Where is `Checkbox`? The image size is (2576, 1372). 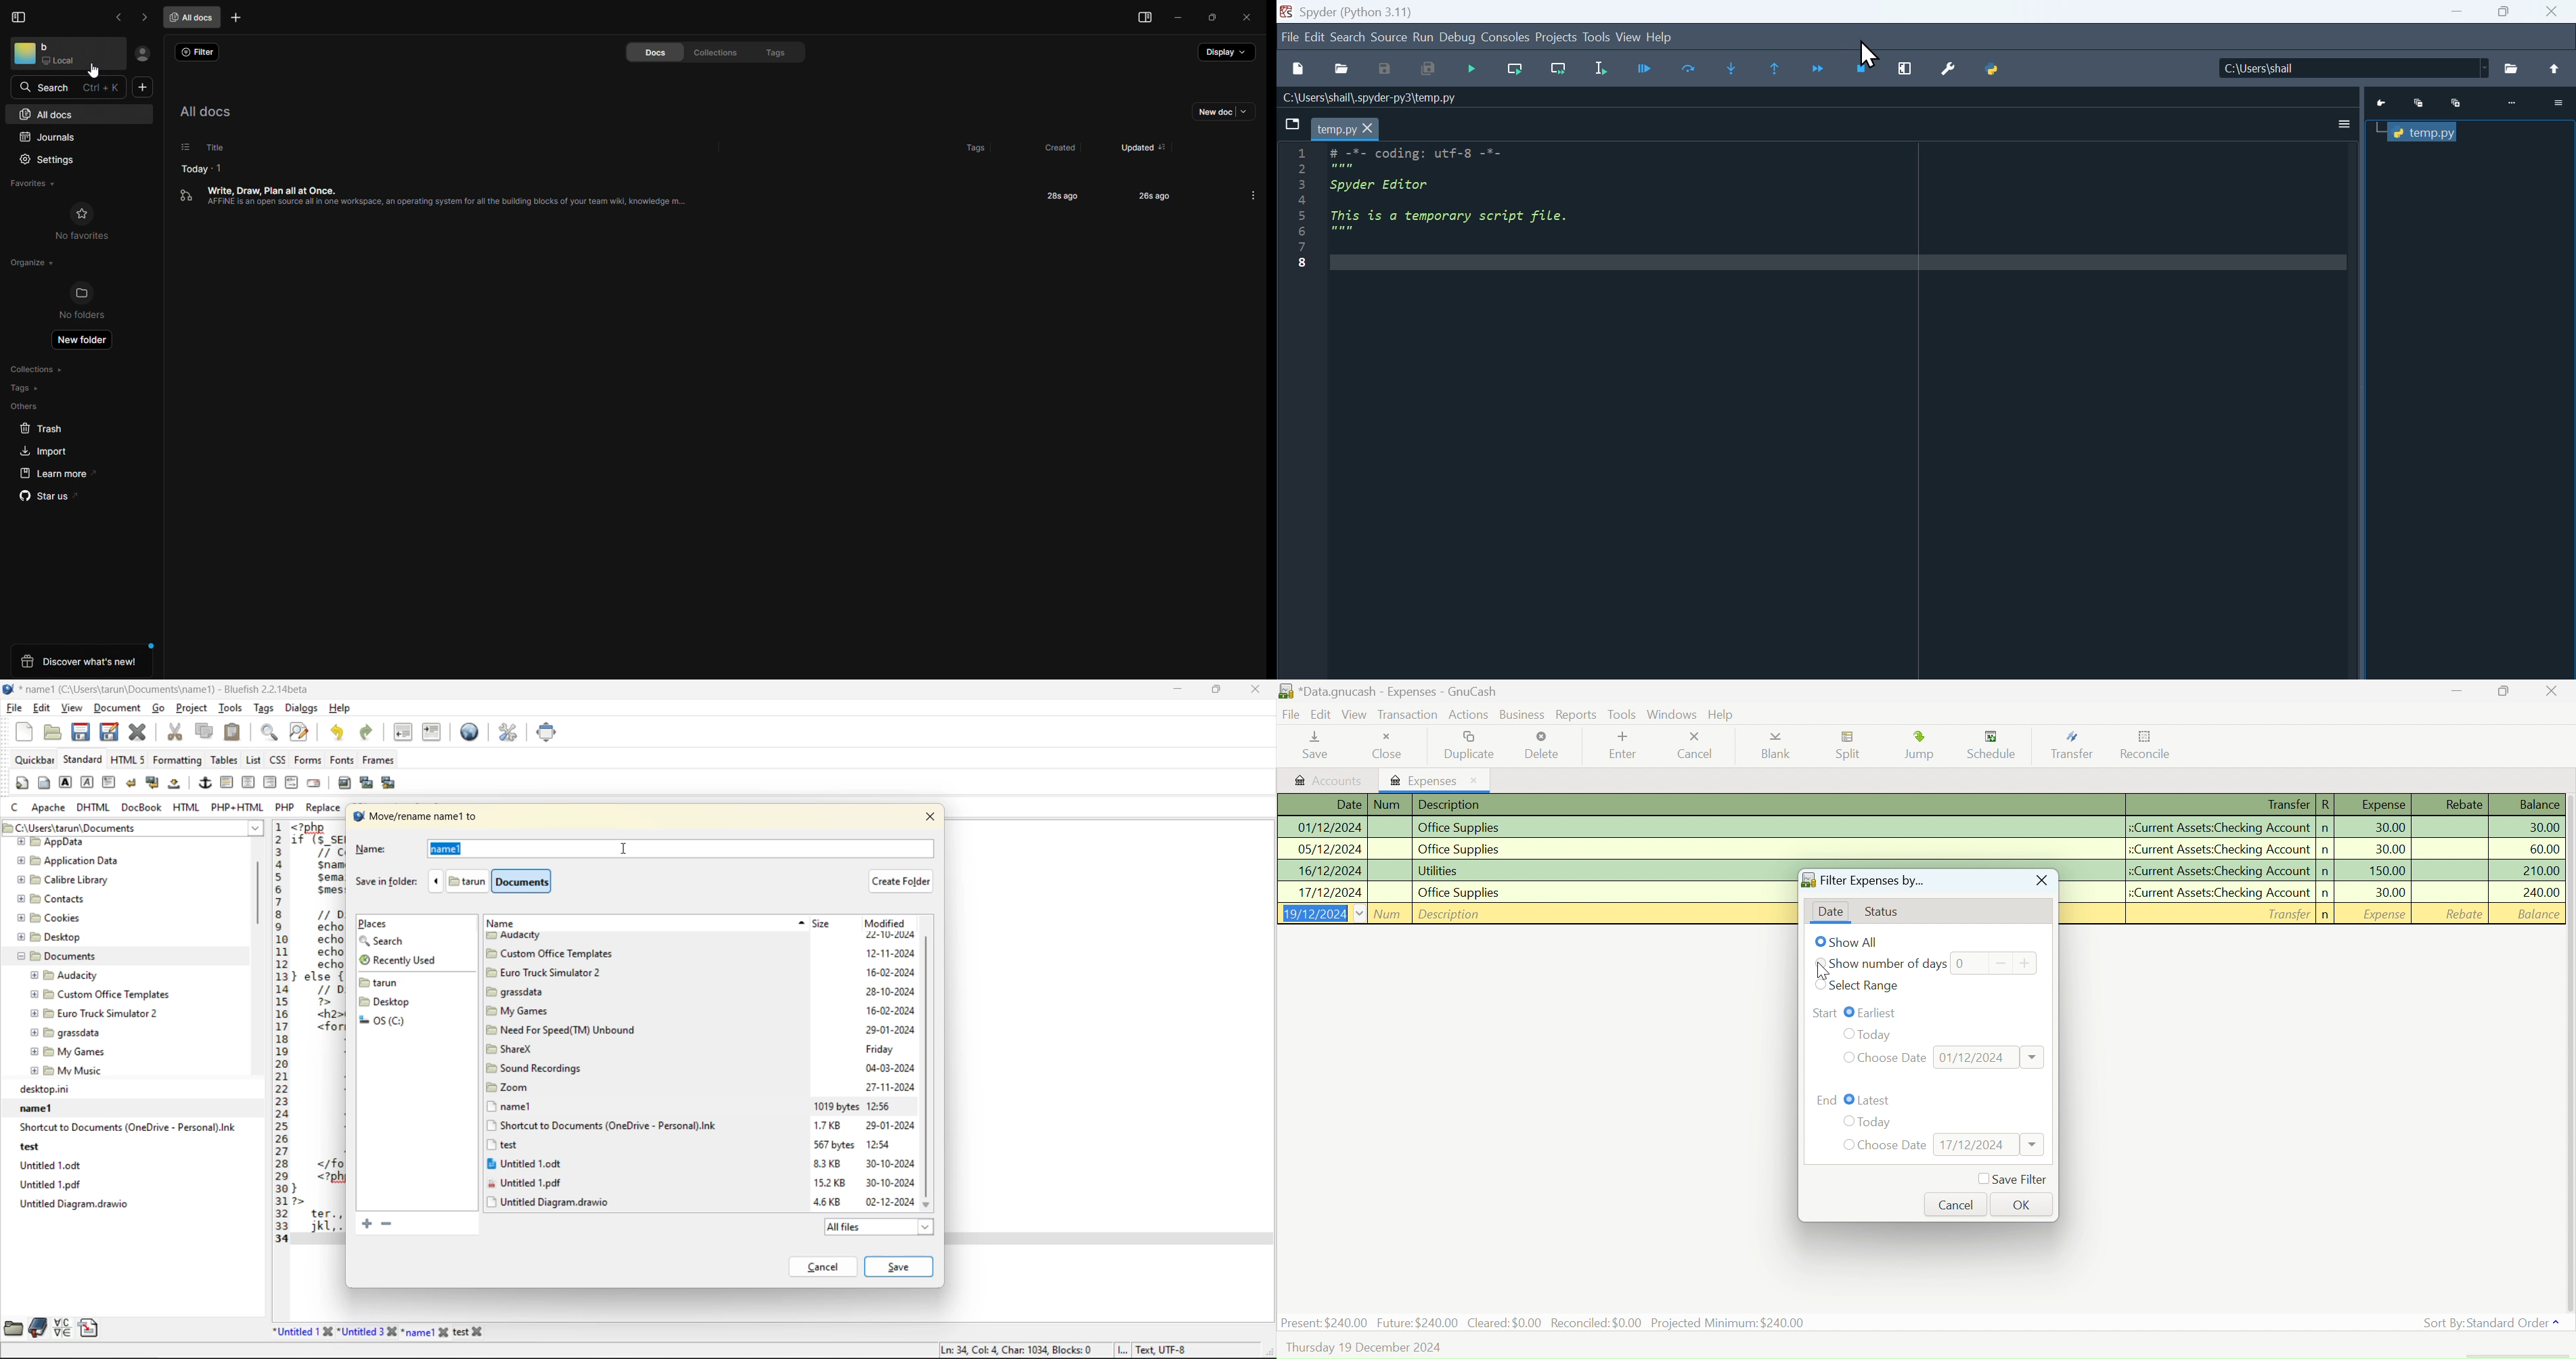 Checkbox is located at coordinates (1846, 1144).